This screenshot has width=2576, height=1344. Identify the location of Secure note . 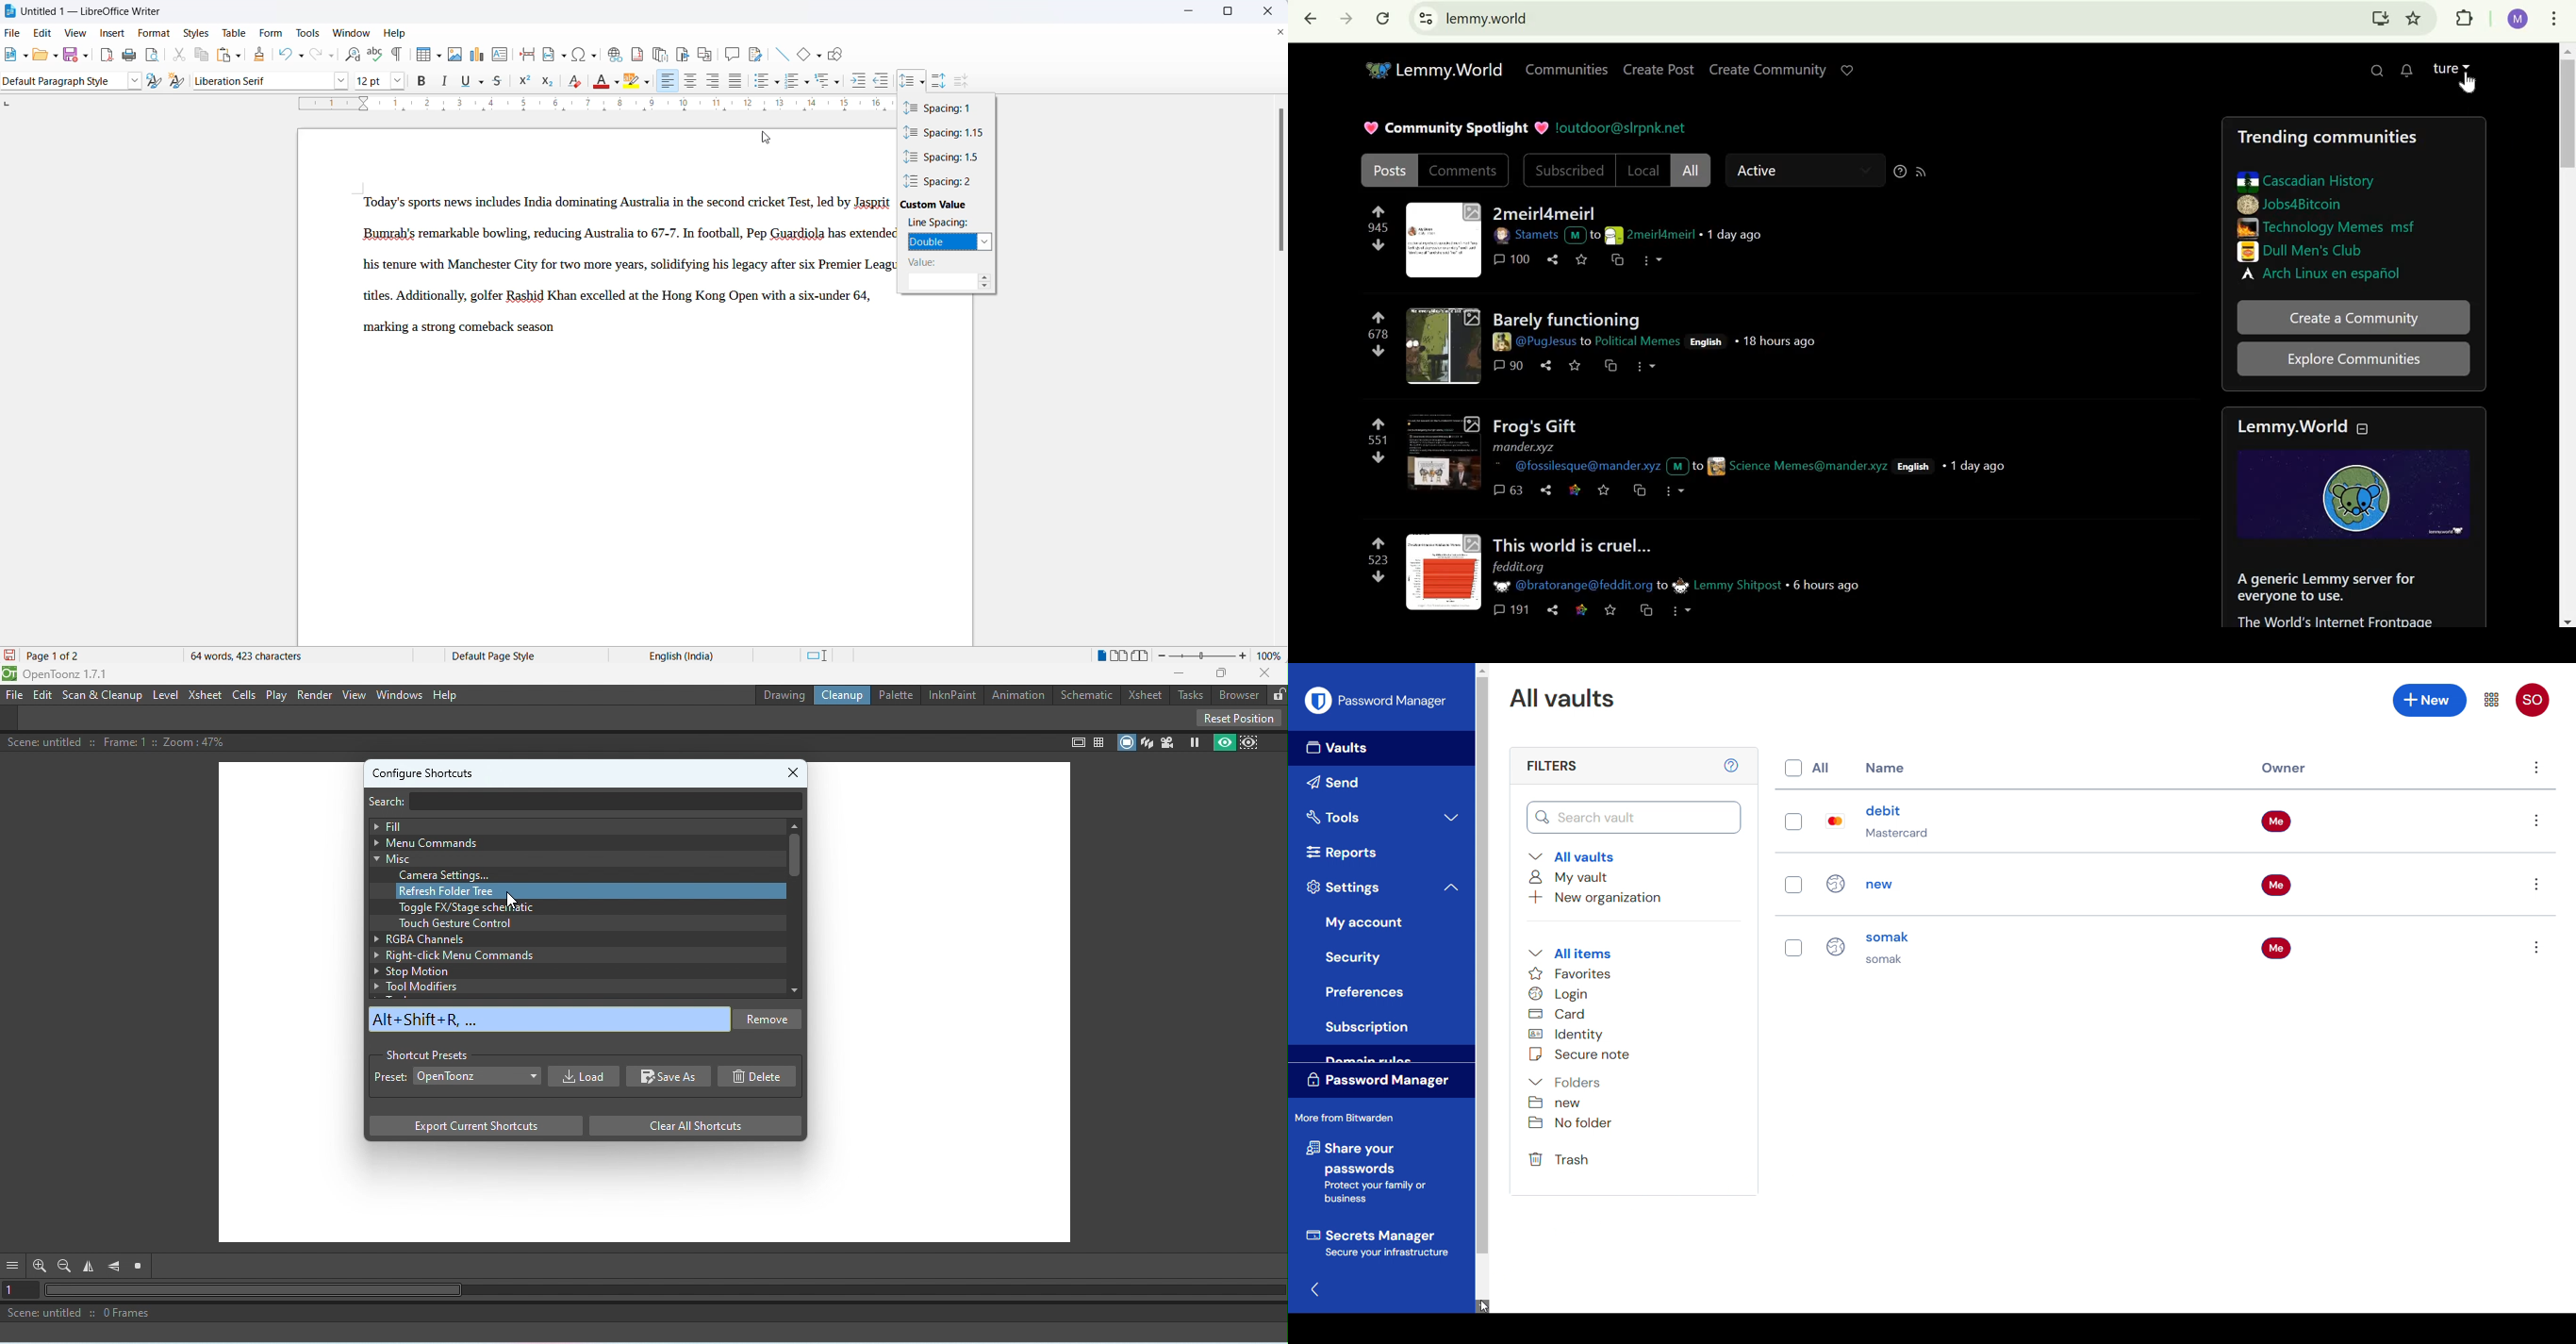
(1580, 1054).